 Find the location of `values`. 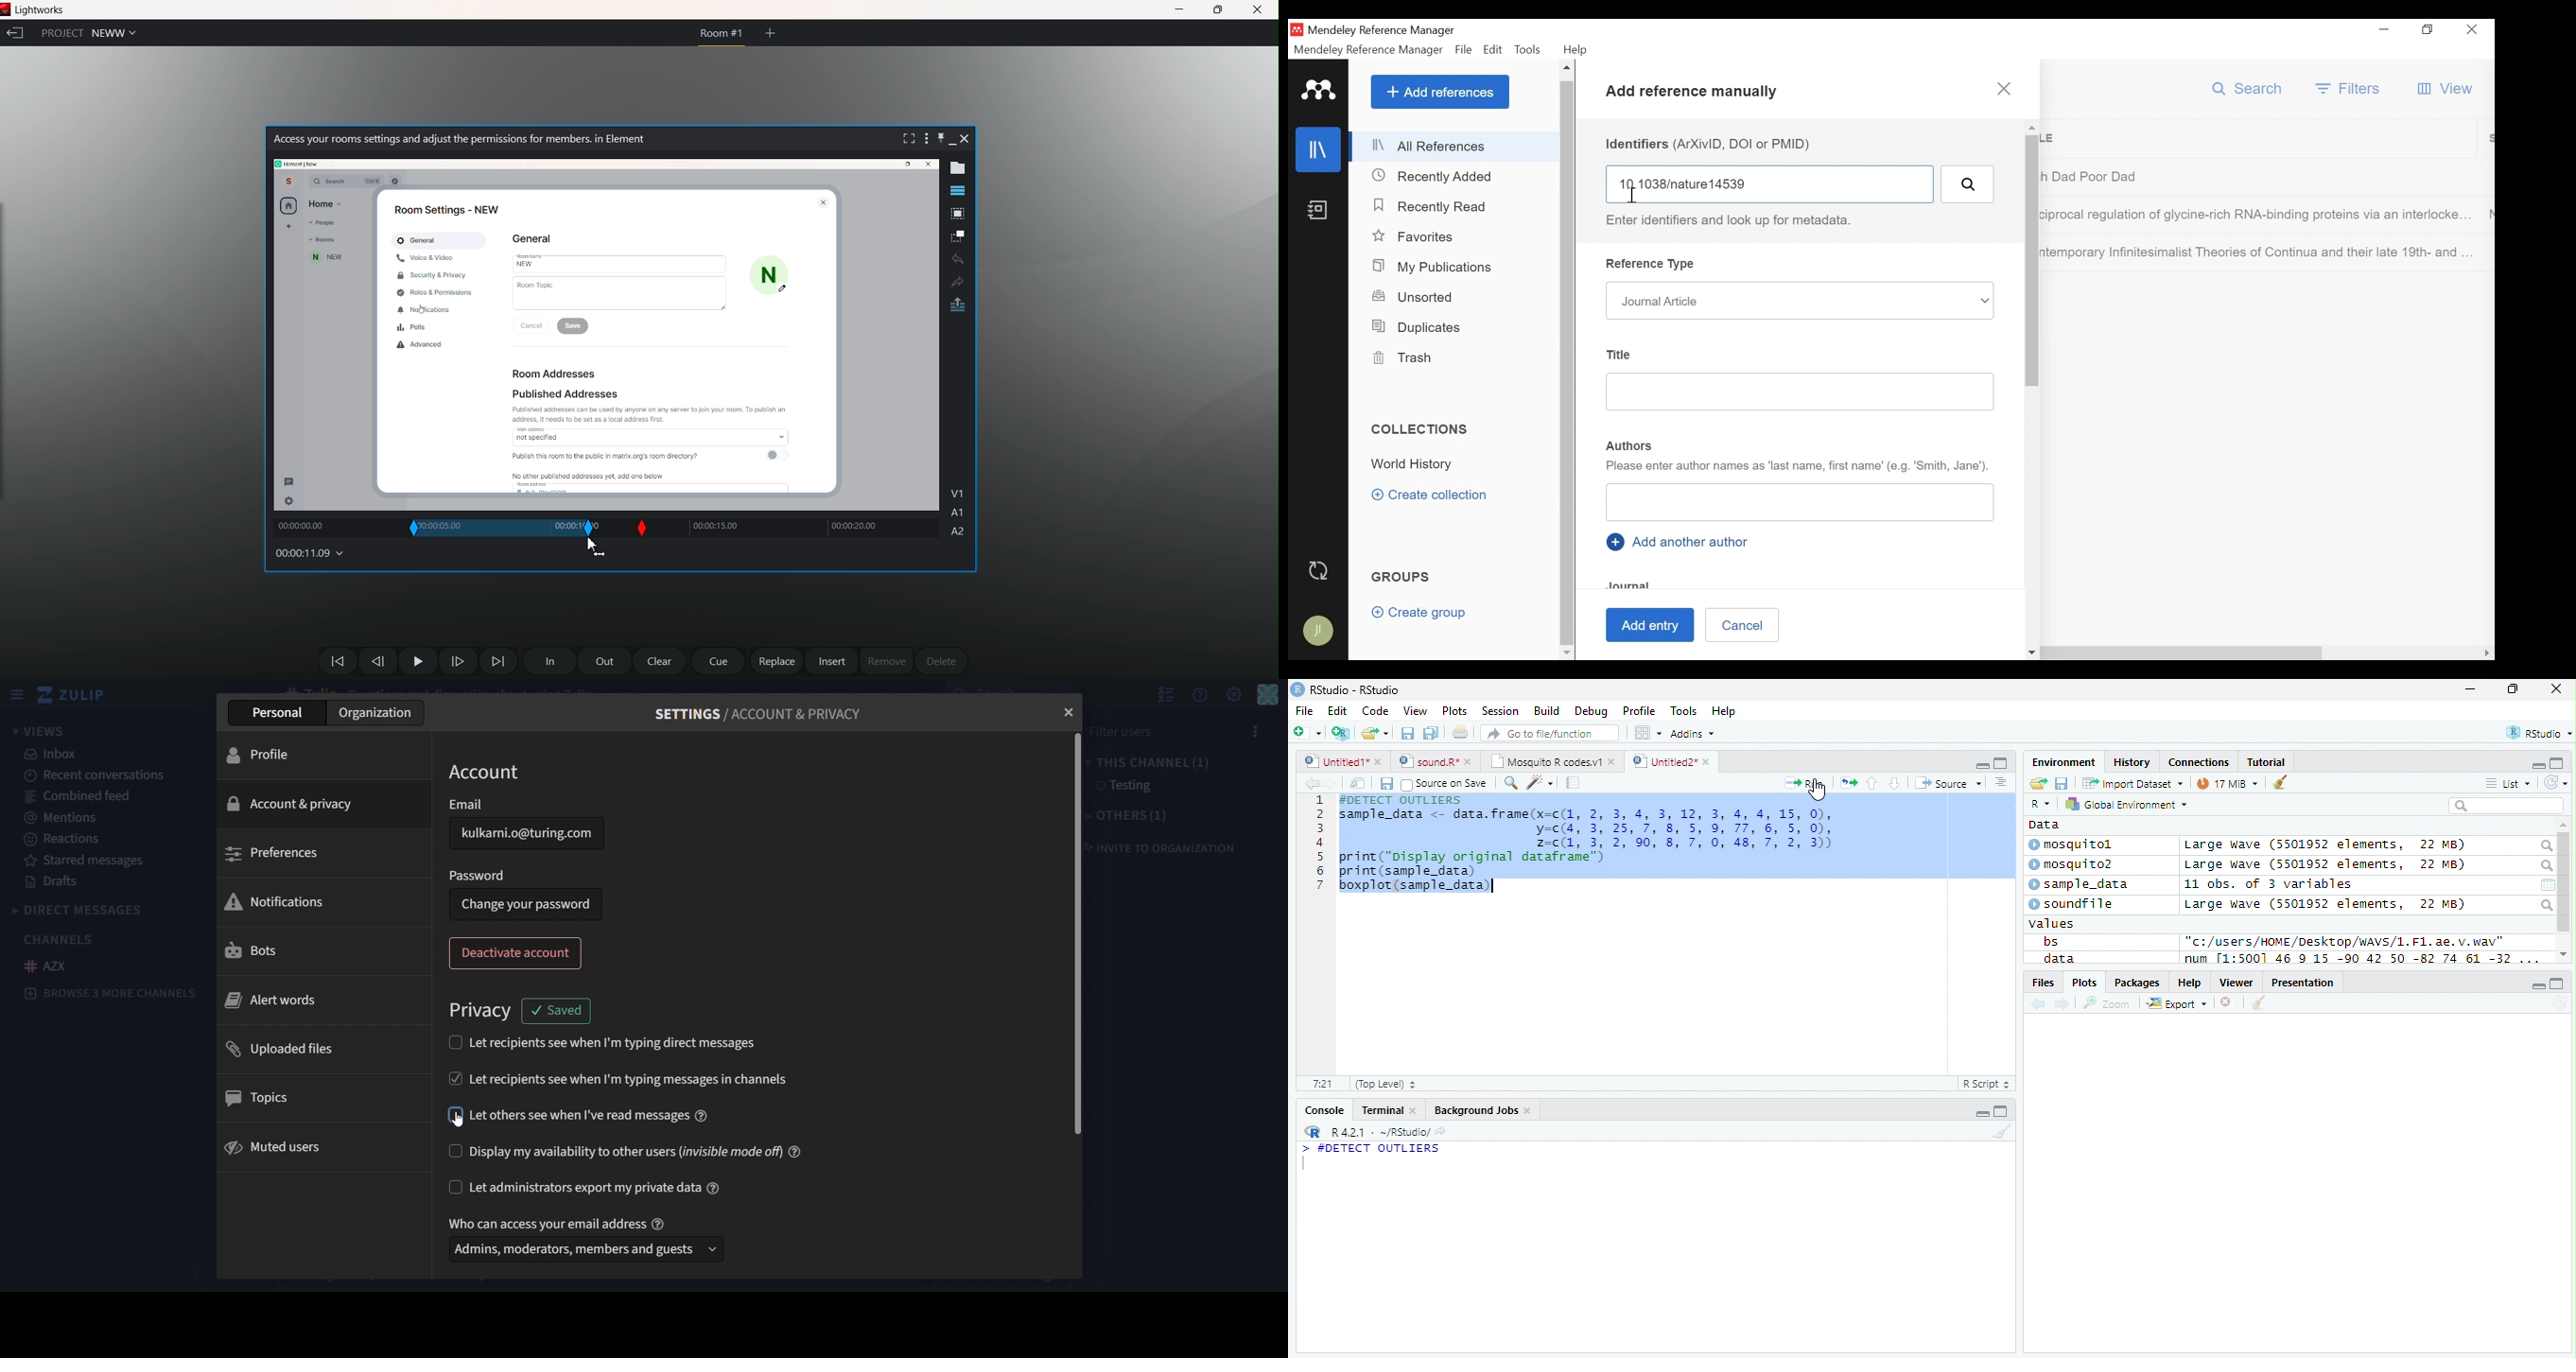

values is located at coordinates (2052, 924).